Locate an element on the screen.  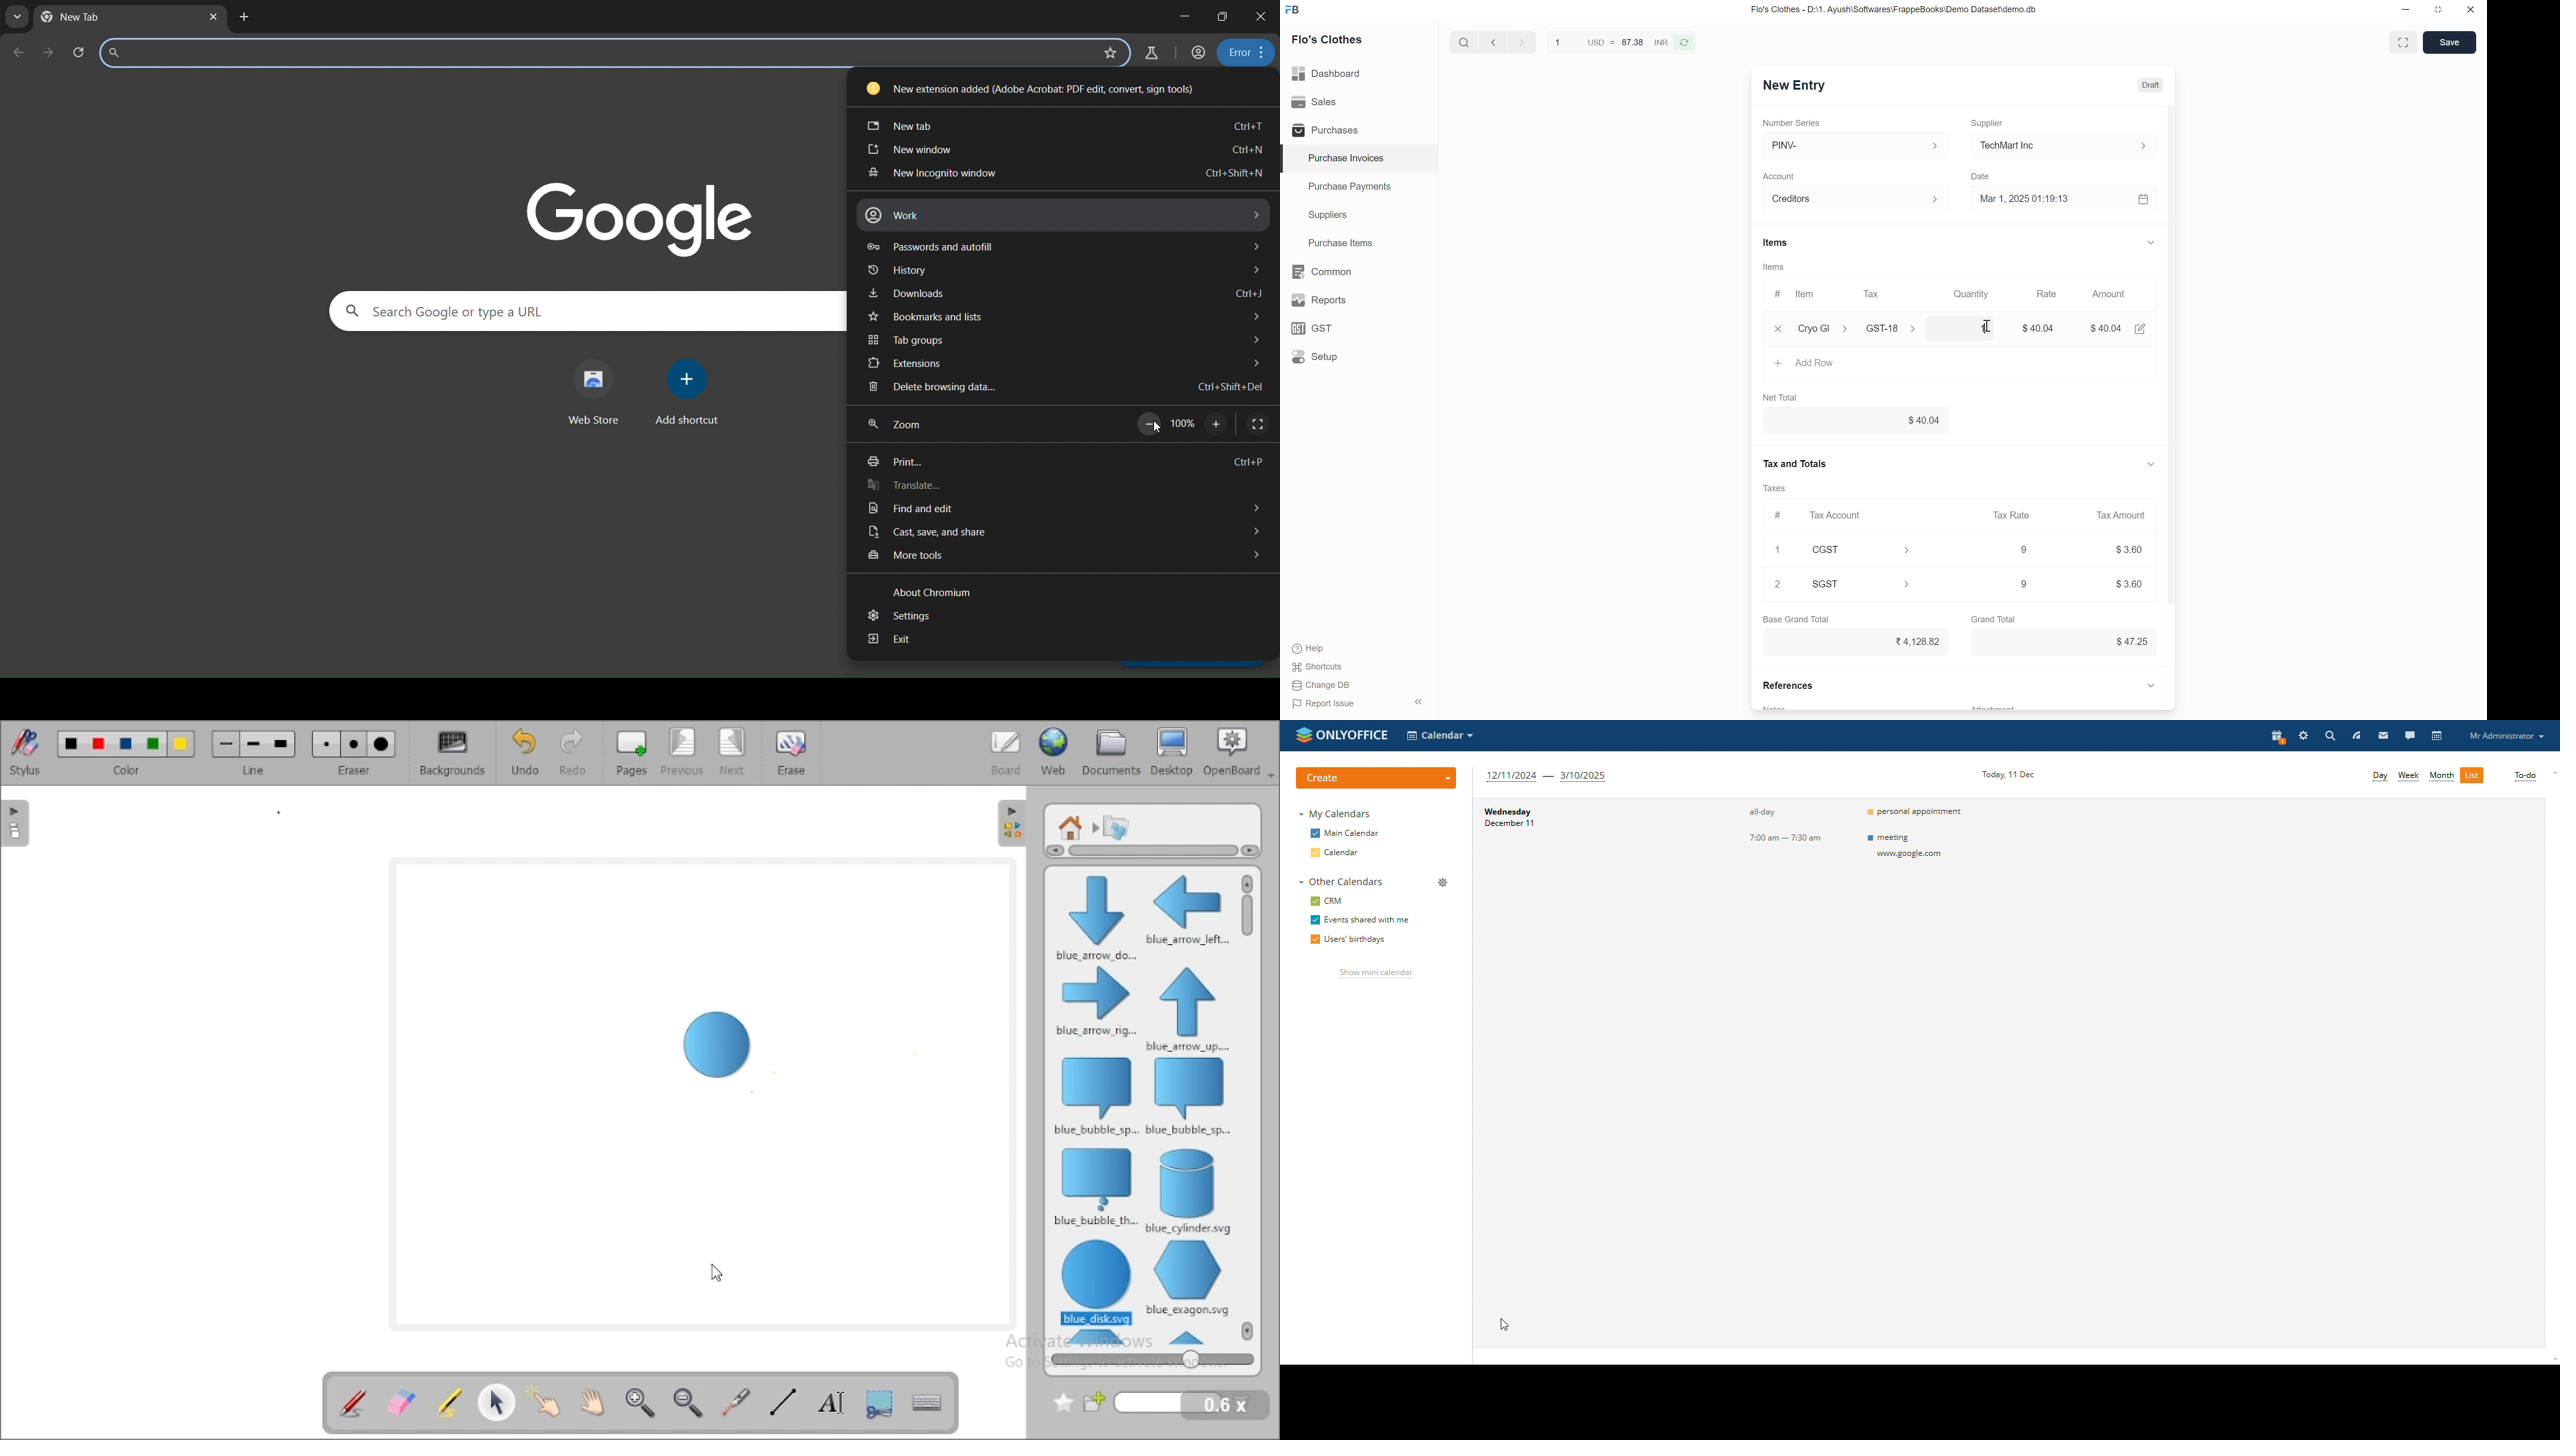
Items is located at coordinates (1775, 243).